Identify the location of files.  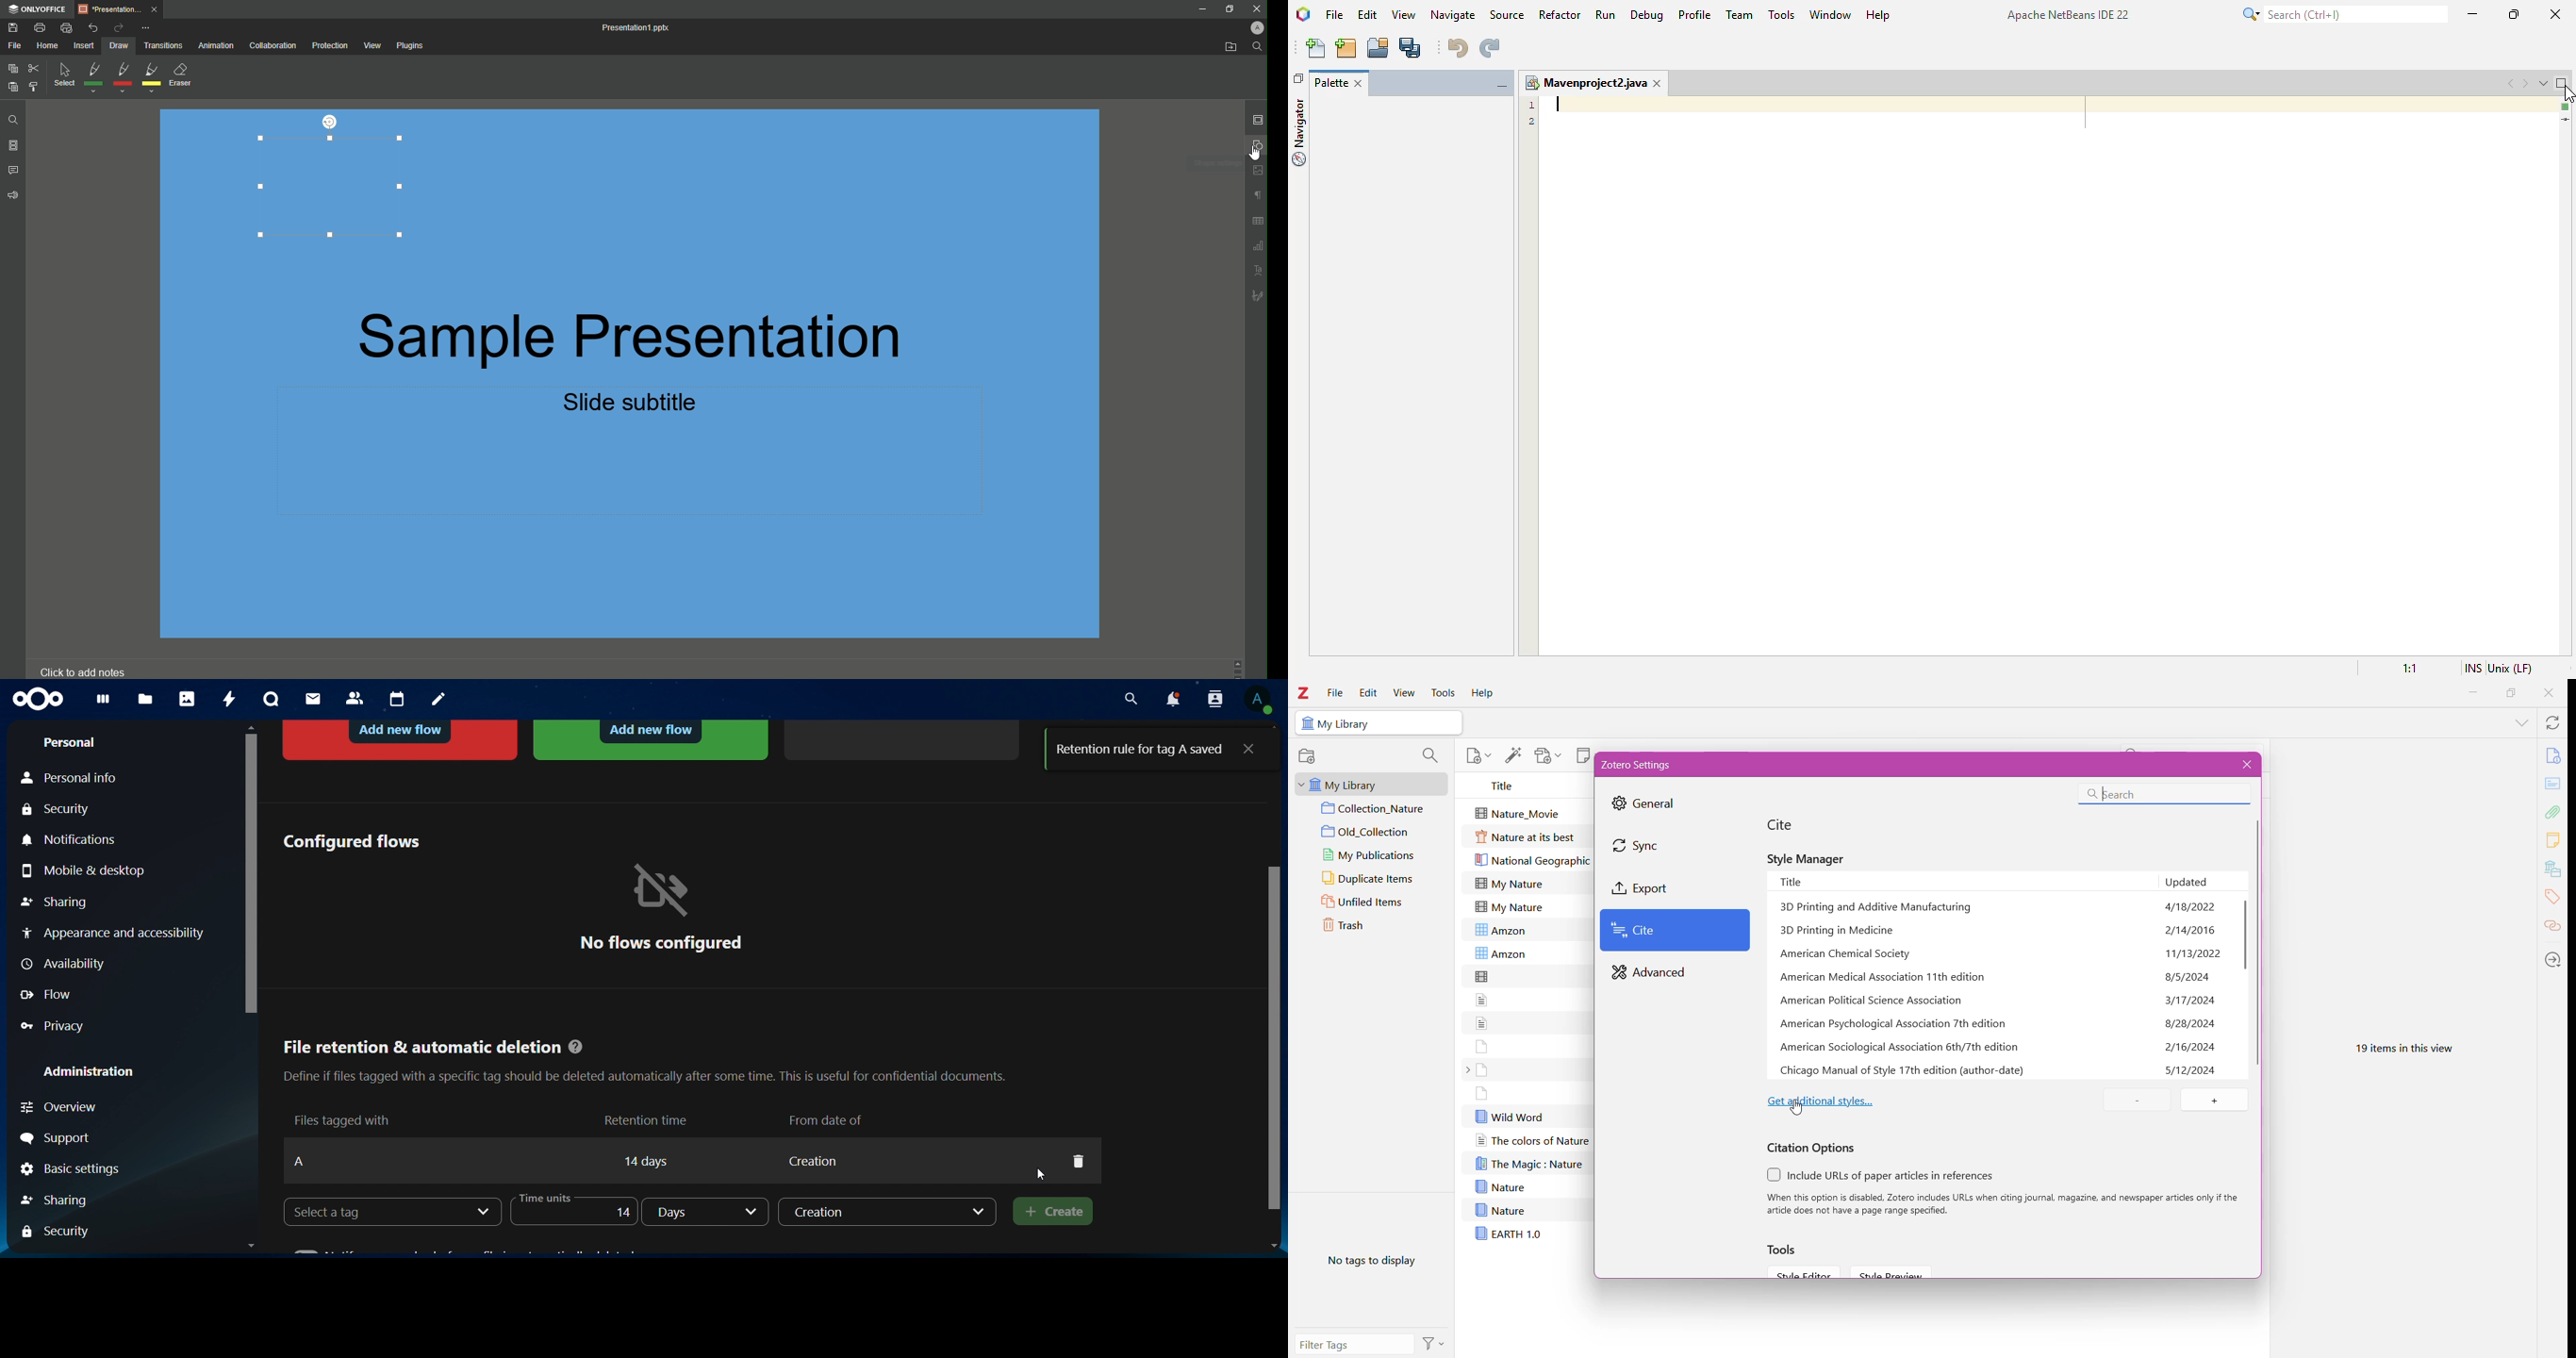
(146, 700).